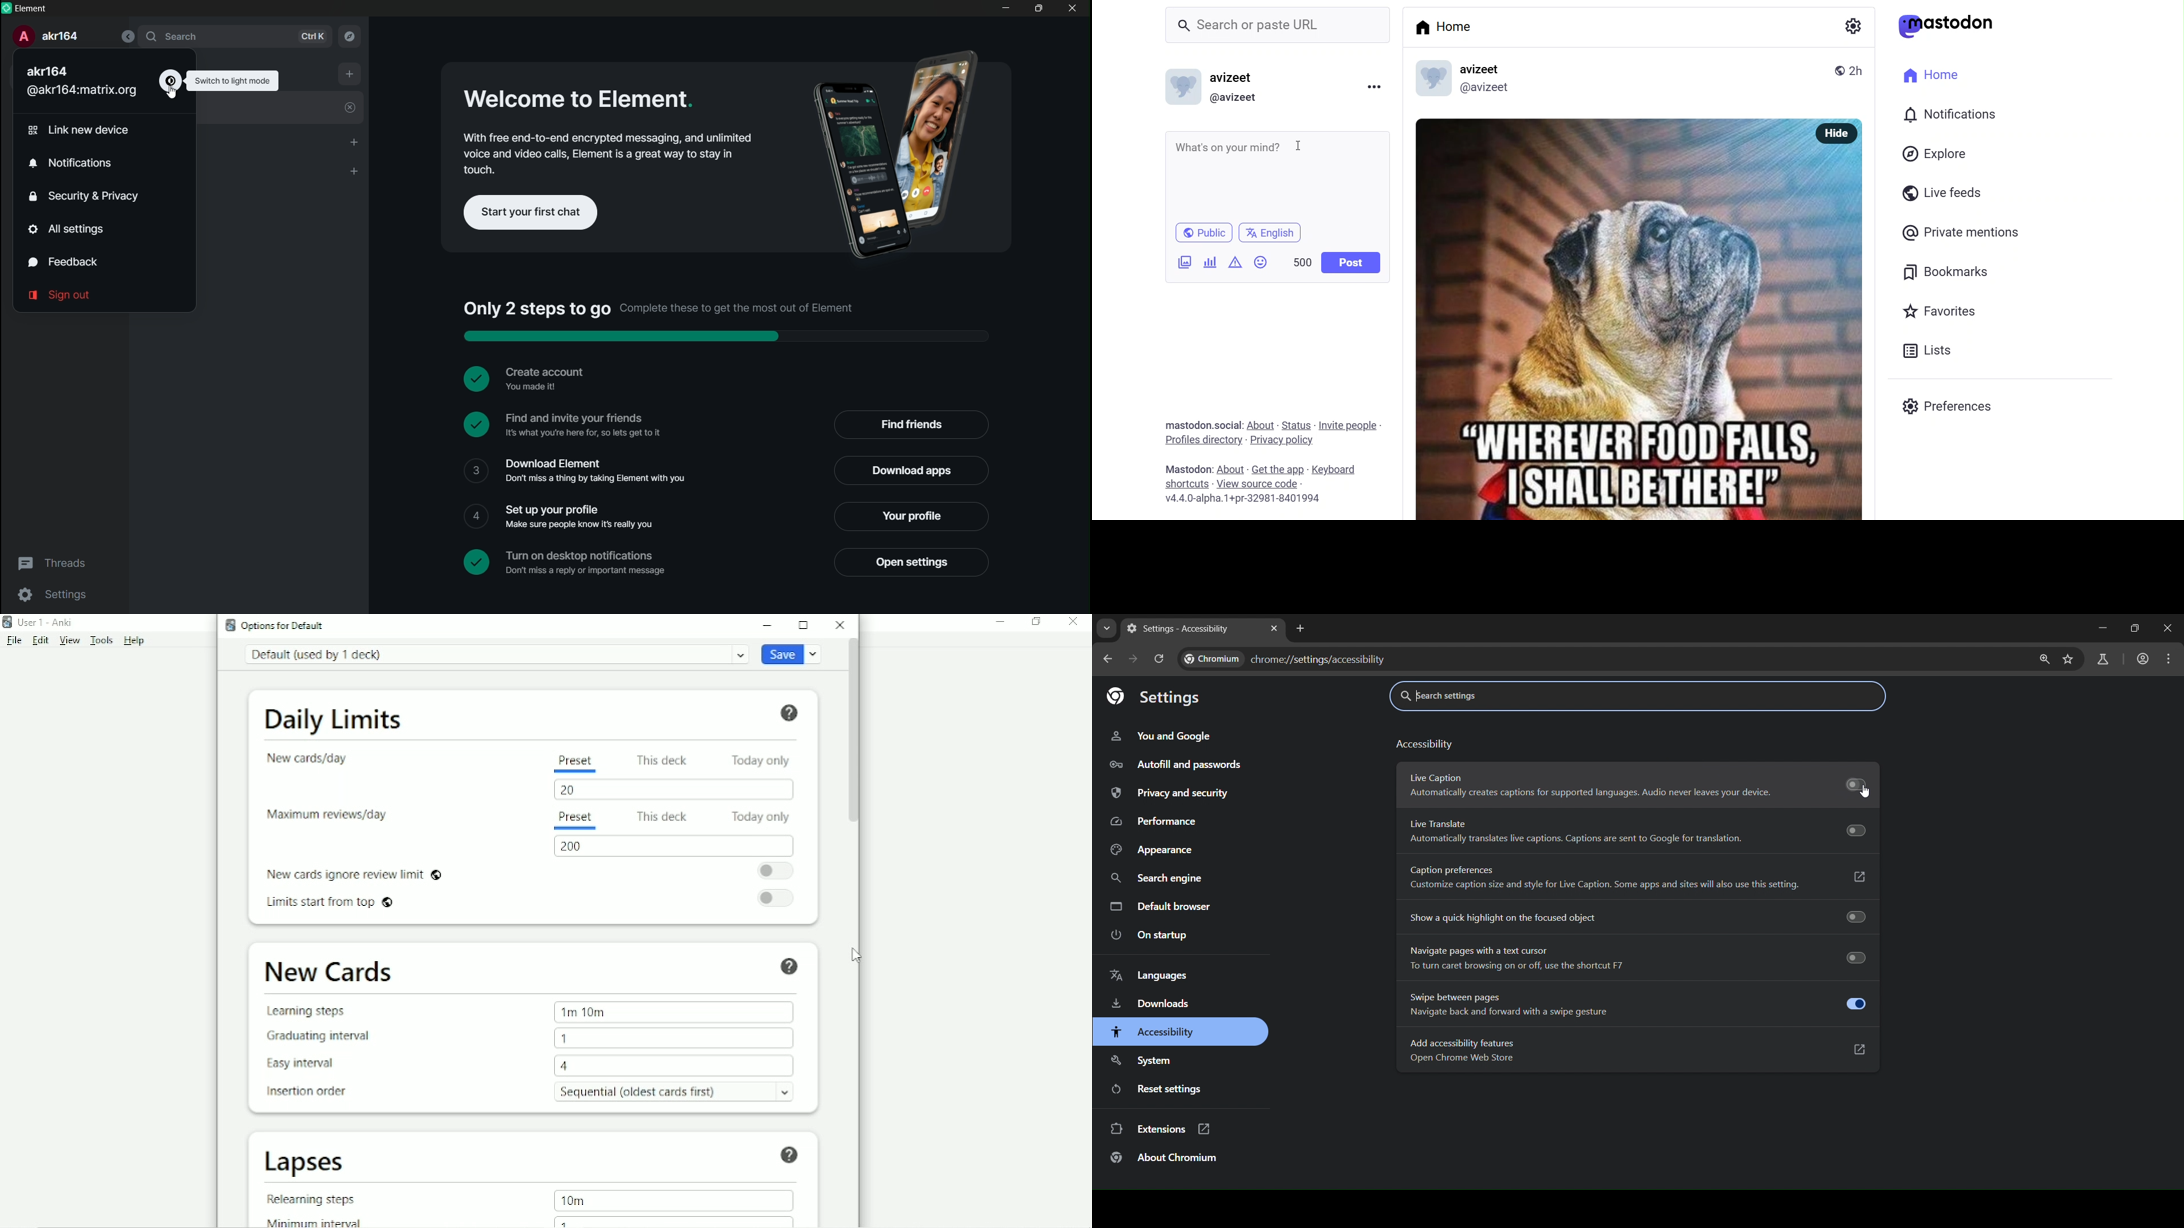 Image resolution: width=2184 pixels, height=1232 pixels. What do you see at coordinates (272, 143) in the screenshot?
I see `people` at bounding box center [272, 143].